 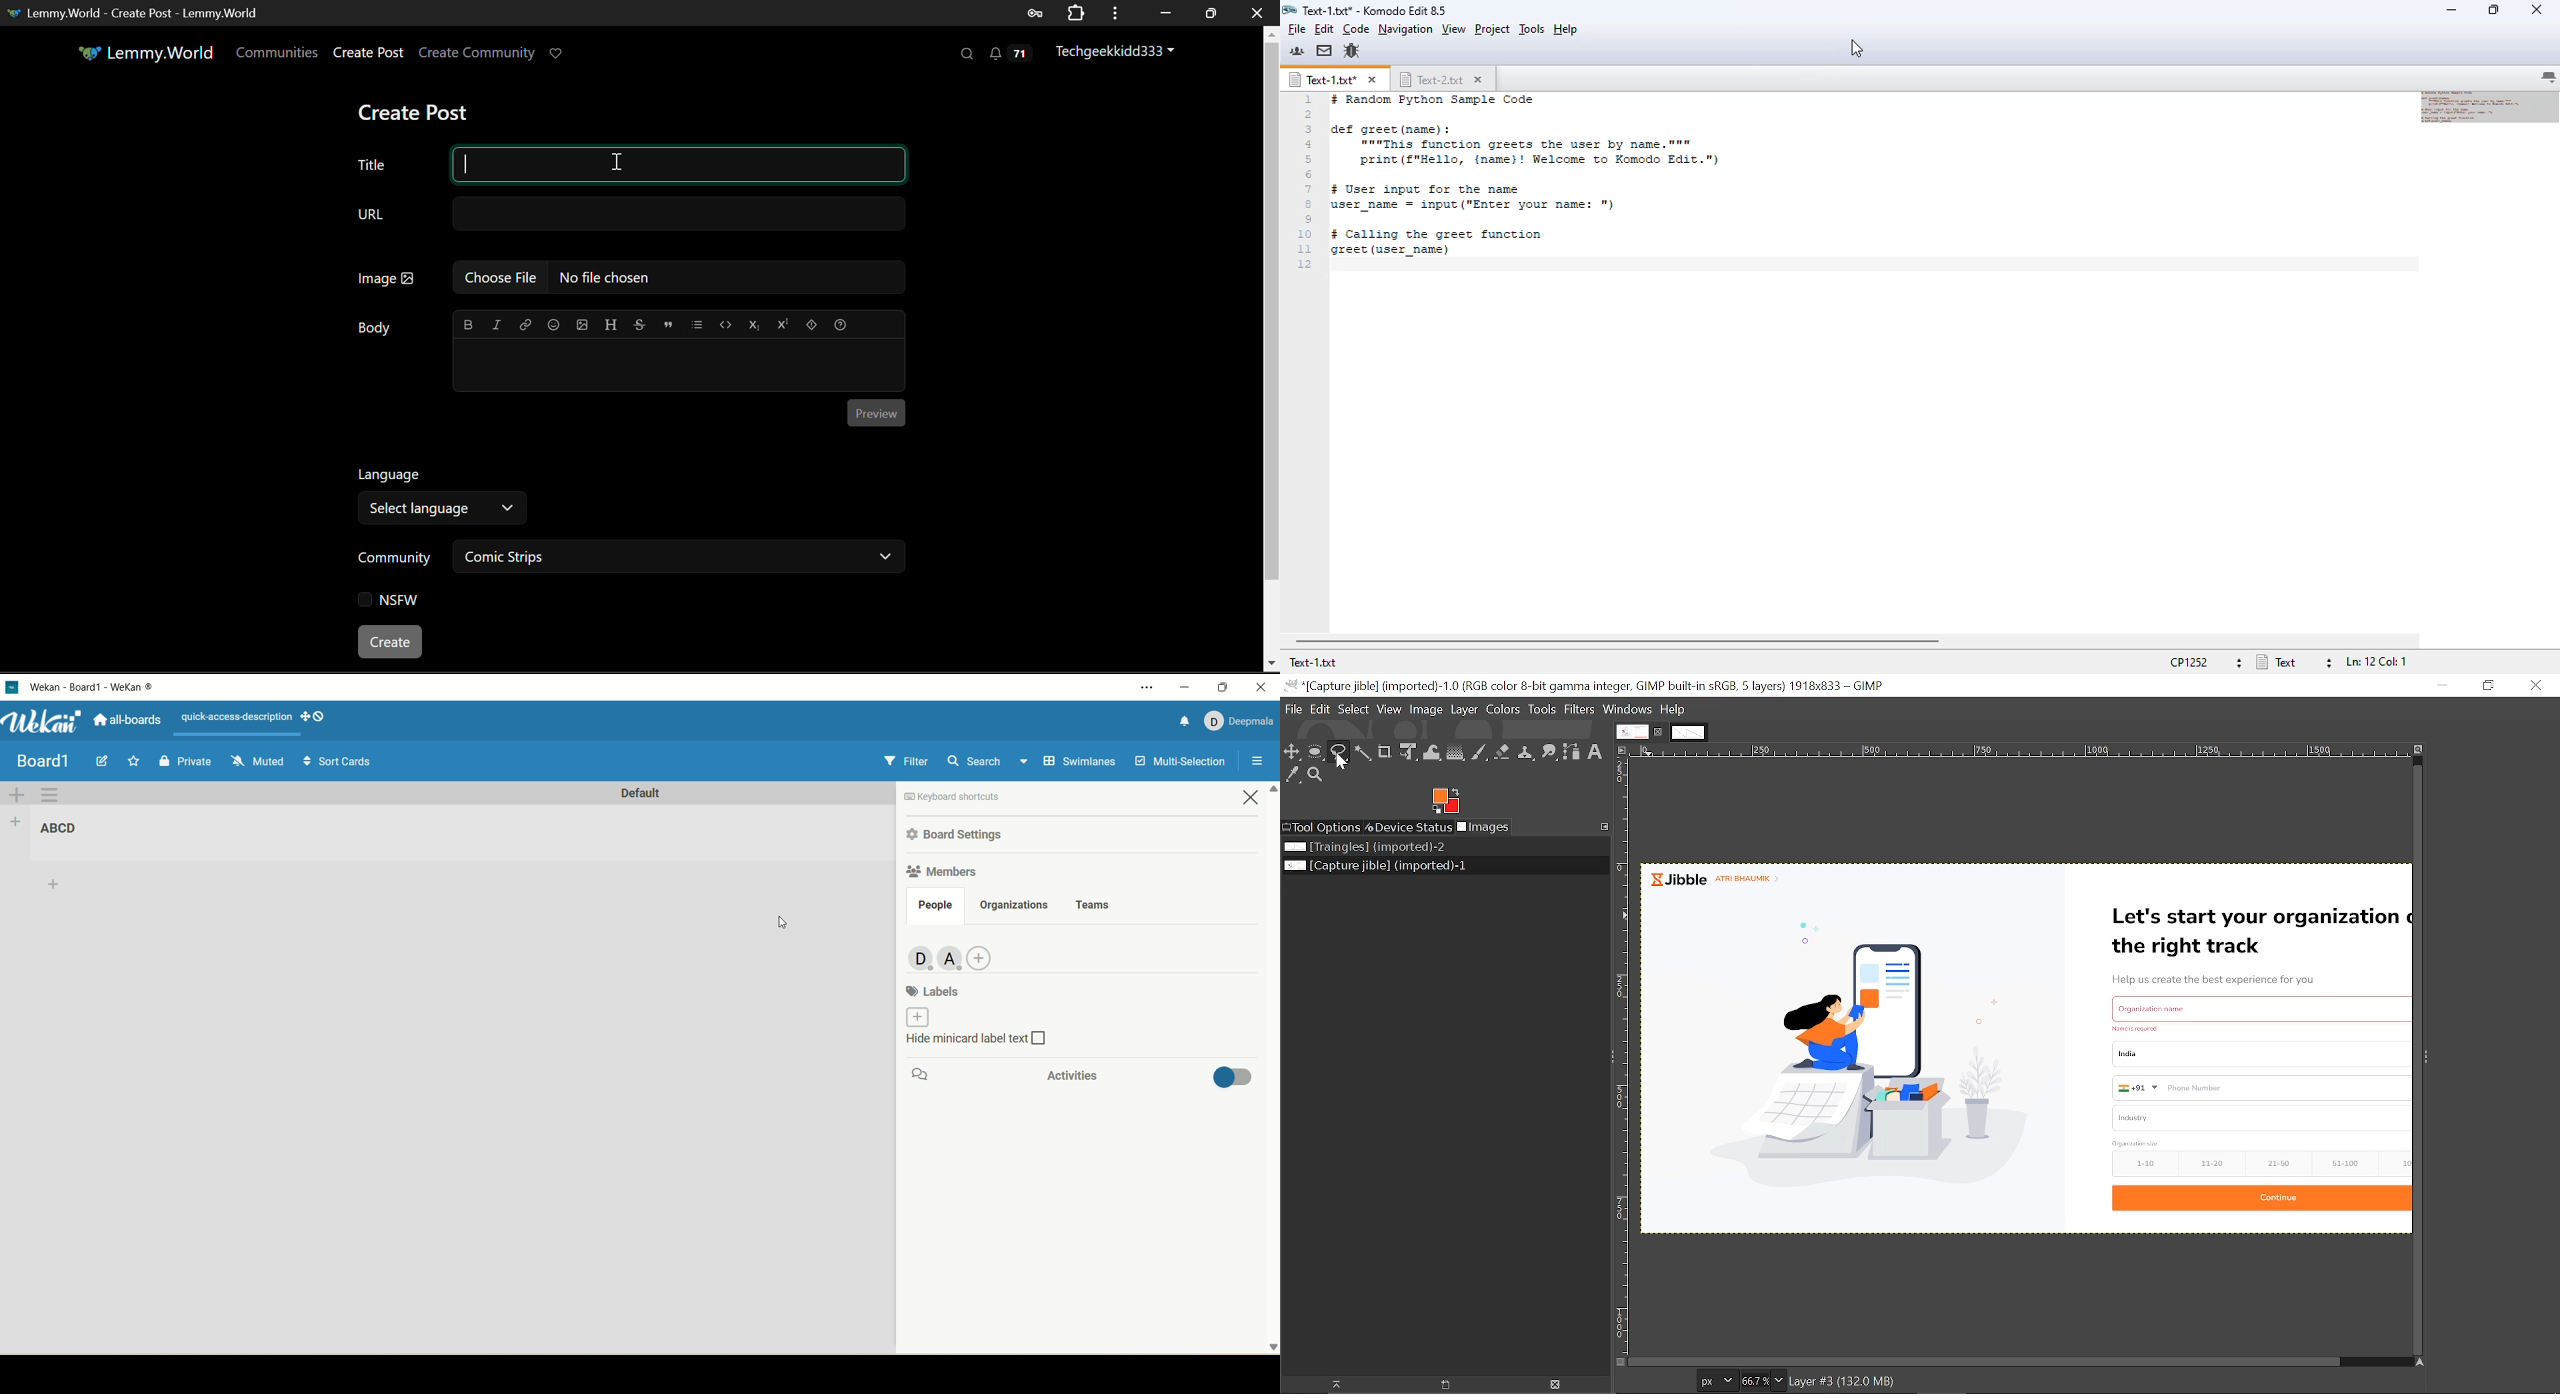 I want to click on NSFW, so click(x=389, y=599).